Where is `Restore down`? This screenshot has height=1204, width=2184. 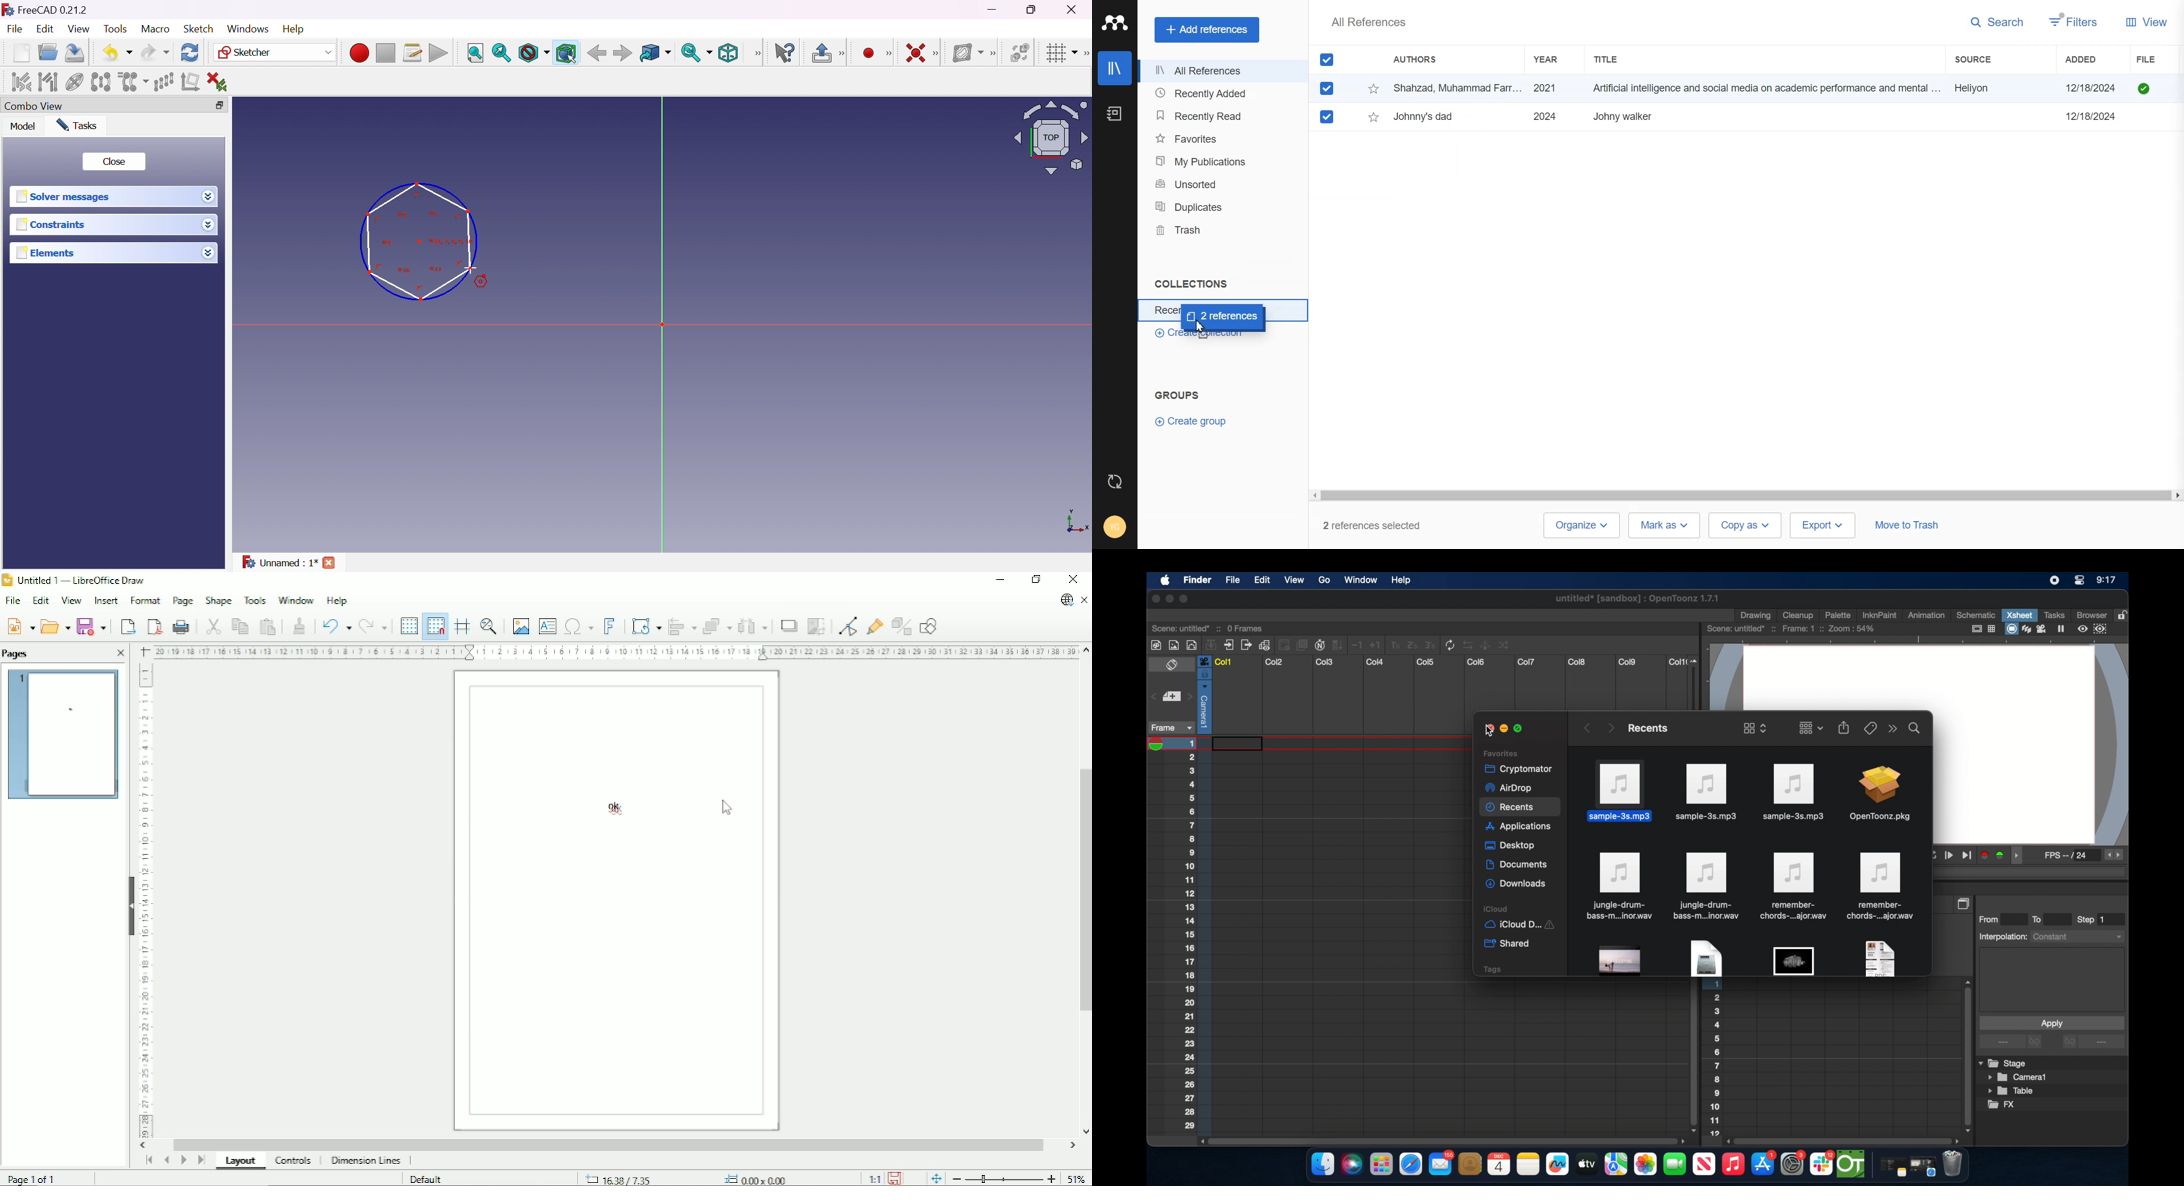 Restore down is located at coordinates (1036, 9).